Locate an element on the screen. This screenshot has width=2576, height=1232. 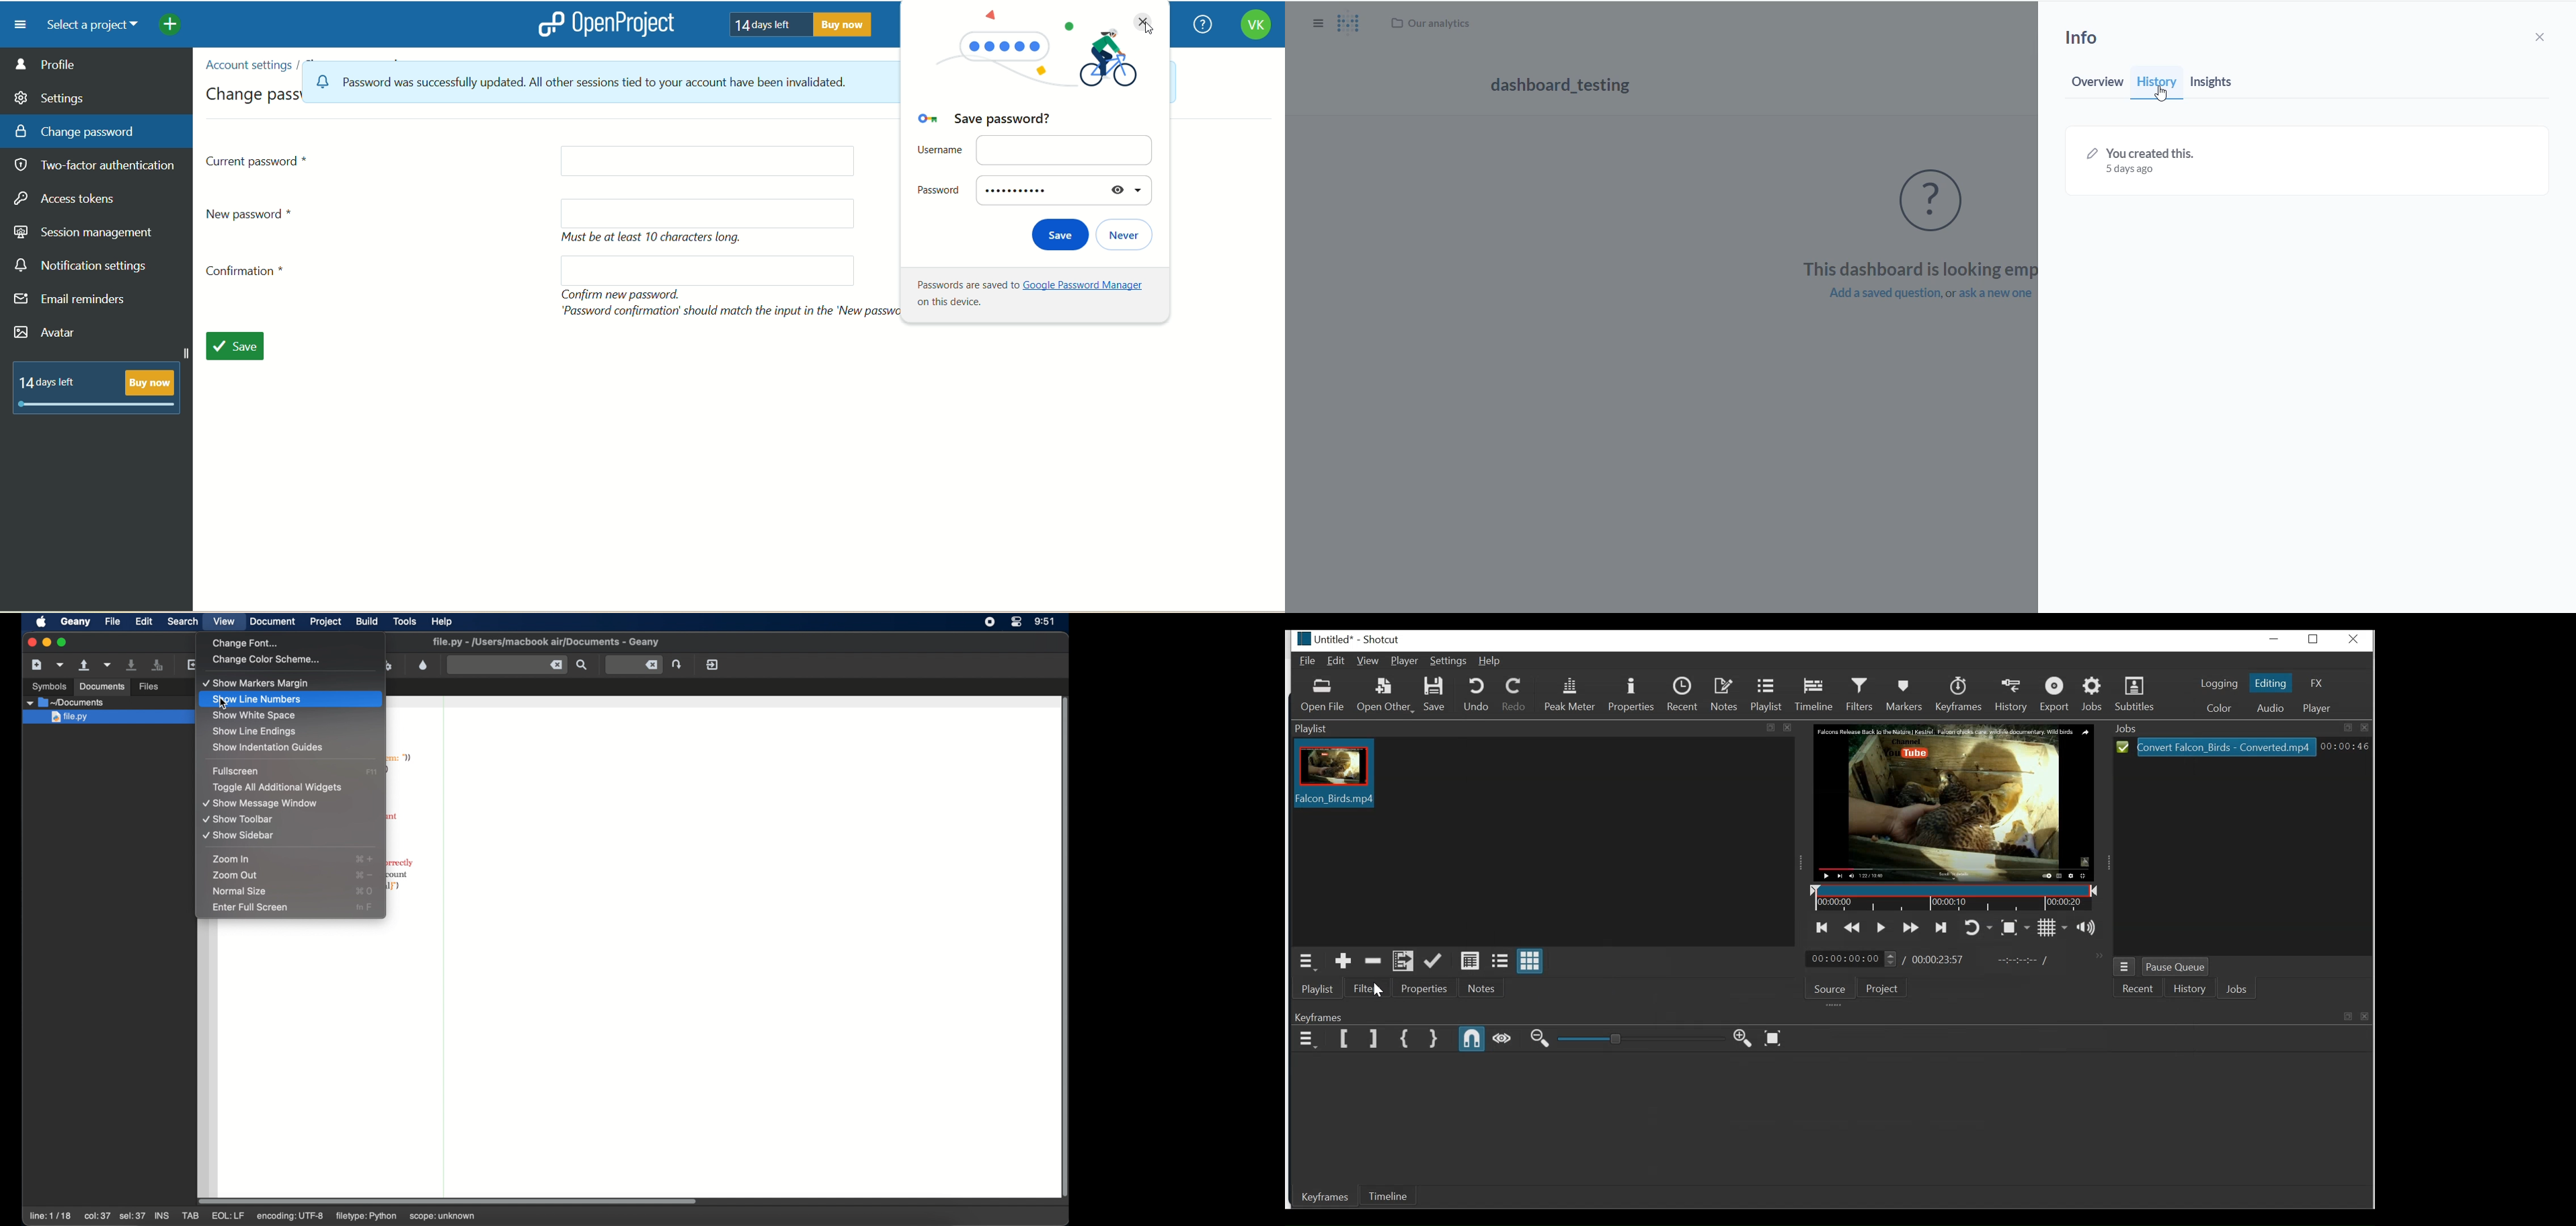
00:00:46(Elapsed Hours: Minutes: Seconds) is located at coordinates (2343, 746).